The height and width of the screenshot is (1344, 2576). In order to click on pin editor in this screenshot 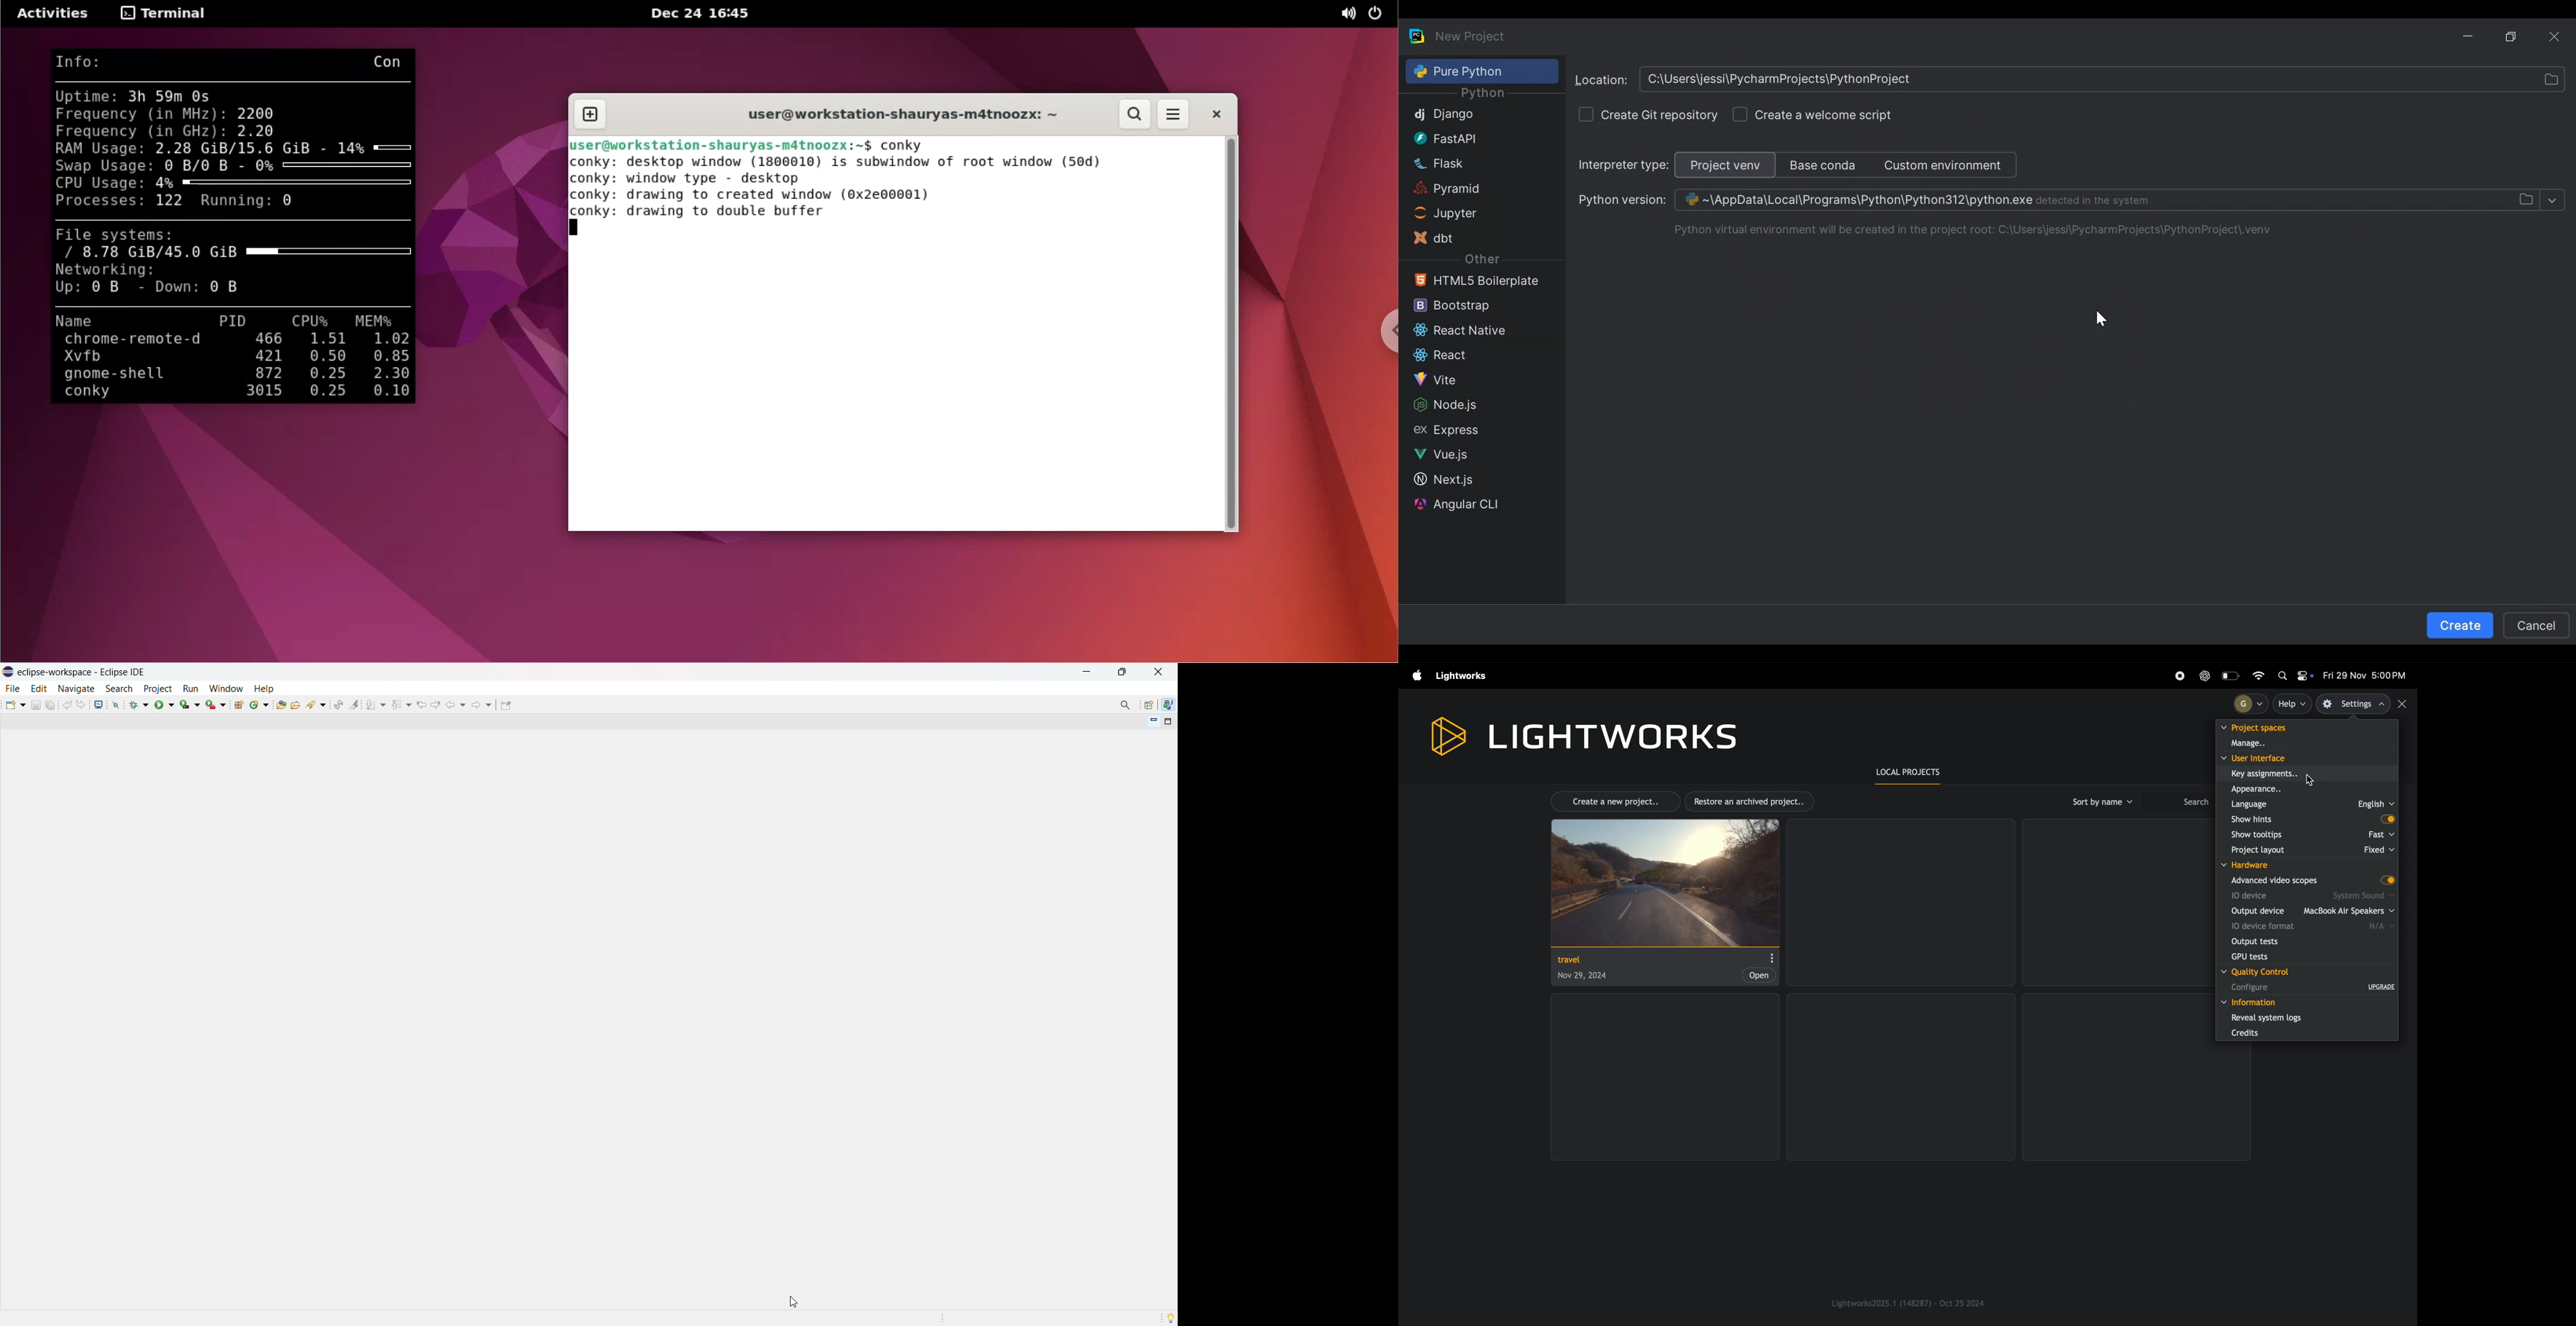, I will do `click(506, 705)`.